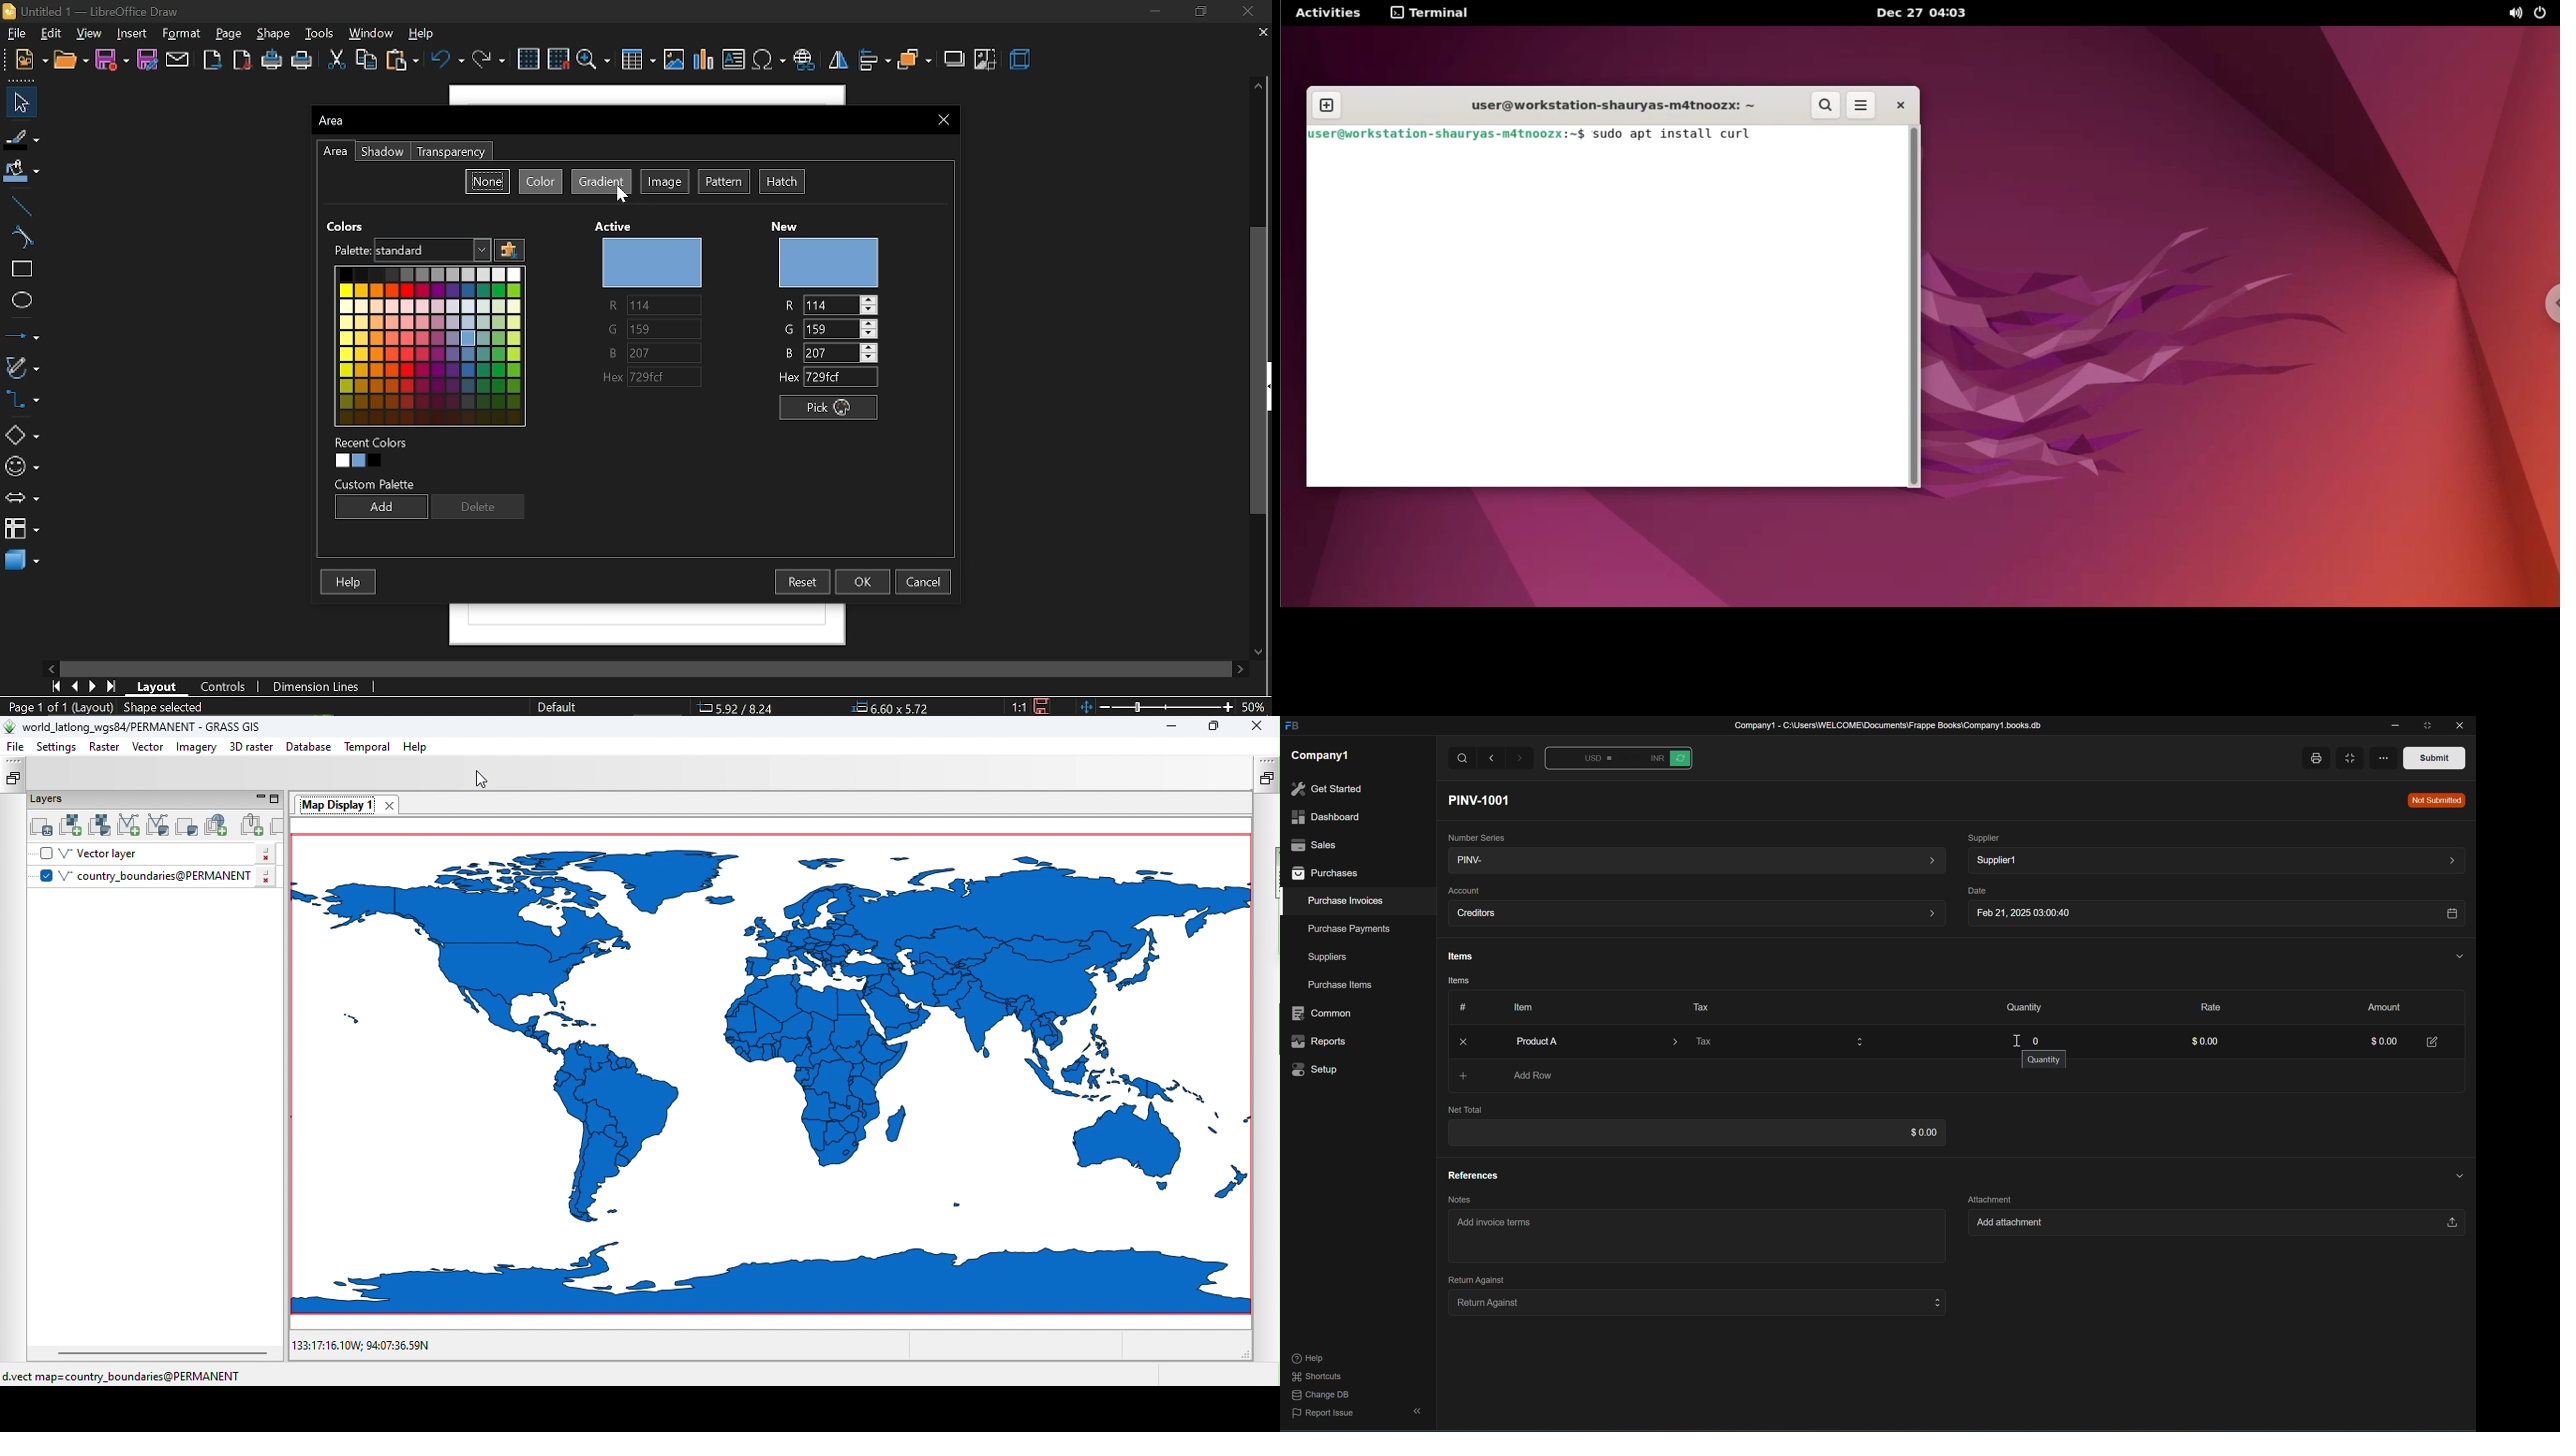  I want to click on dashboard, so click(1324, 817).